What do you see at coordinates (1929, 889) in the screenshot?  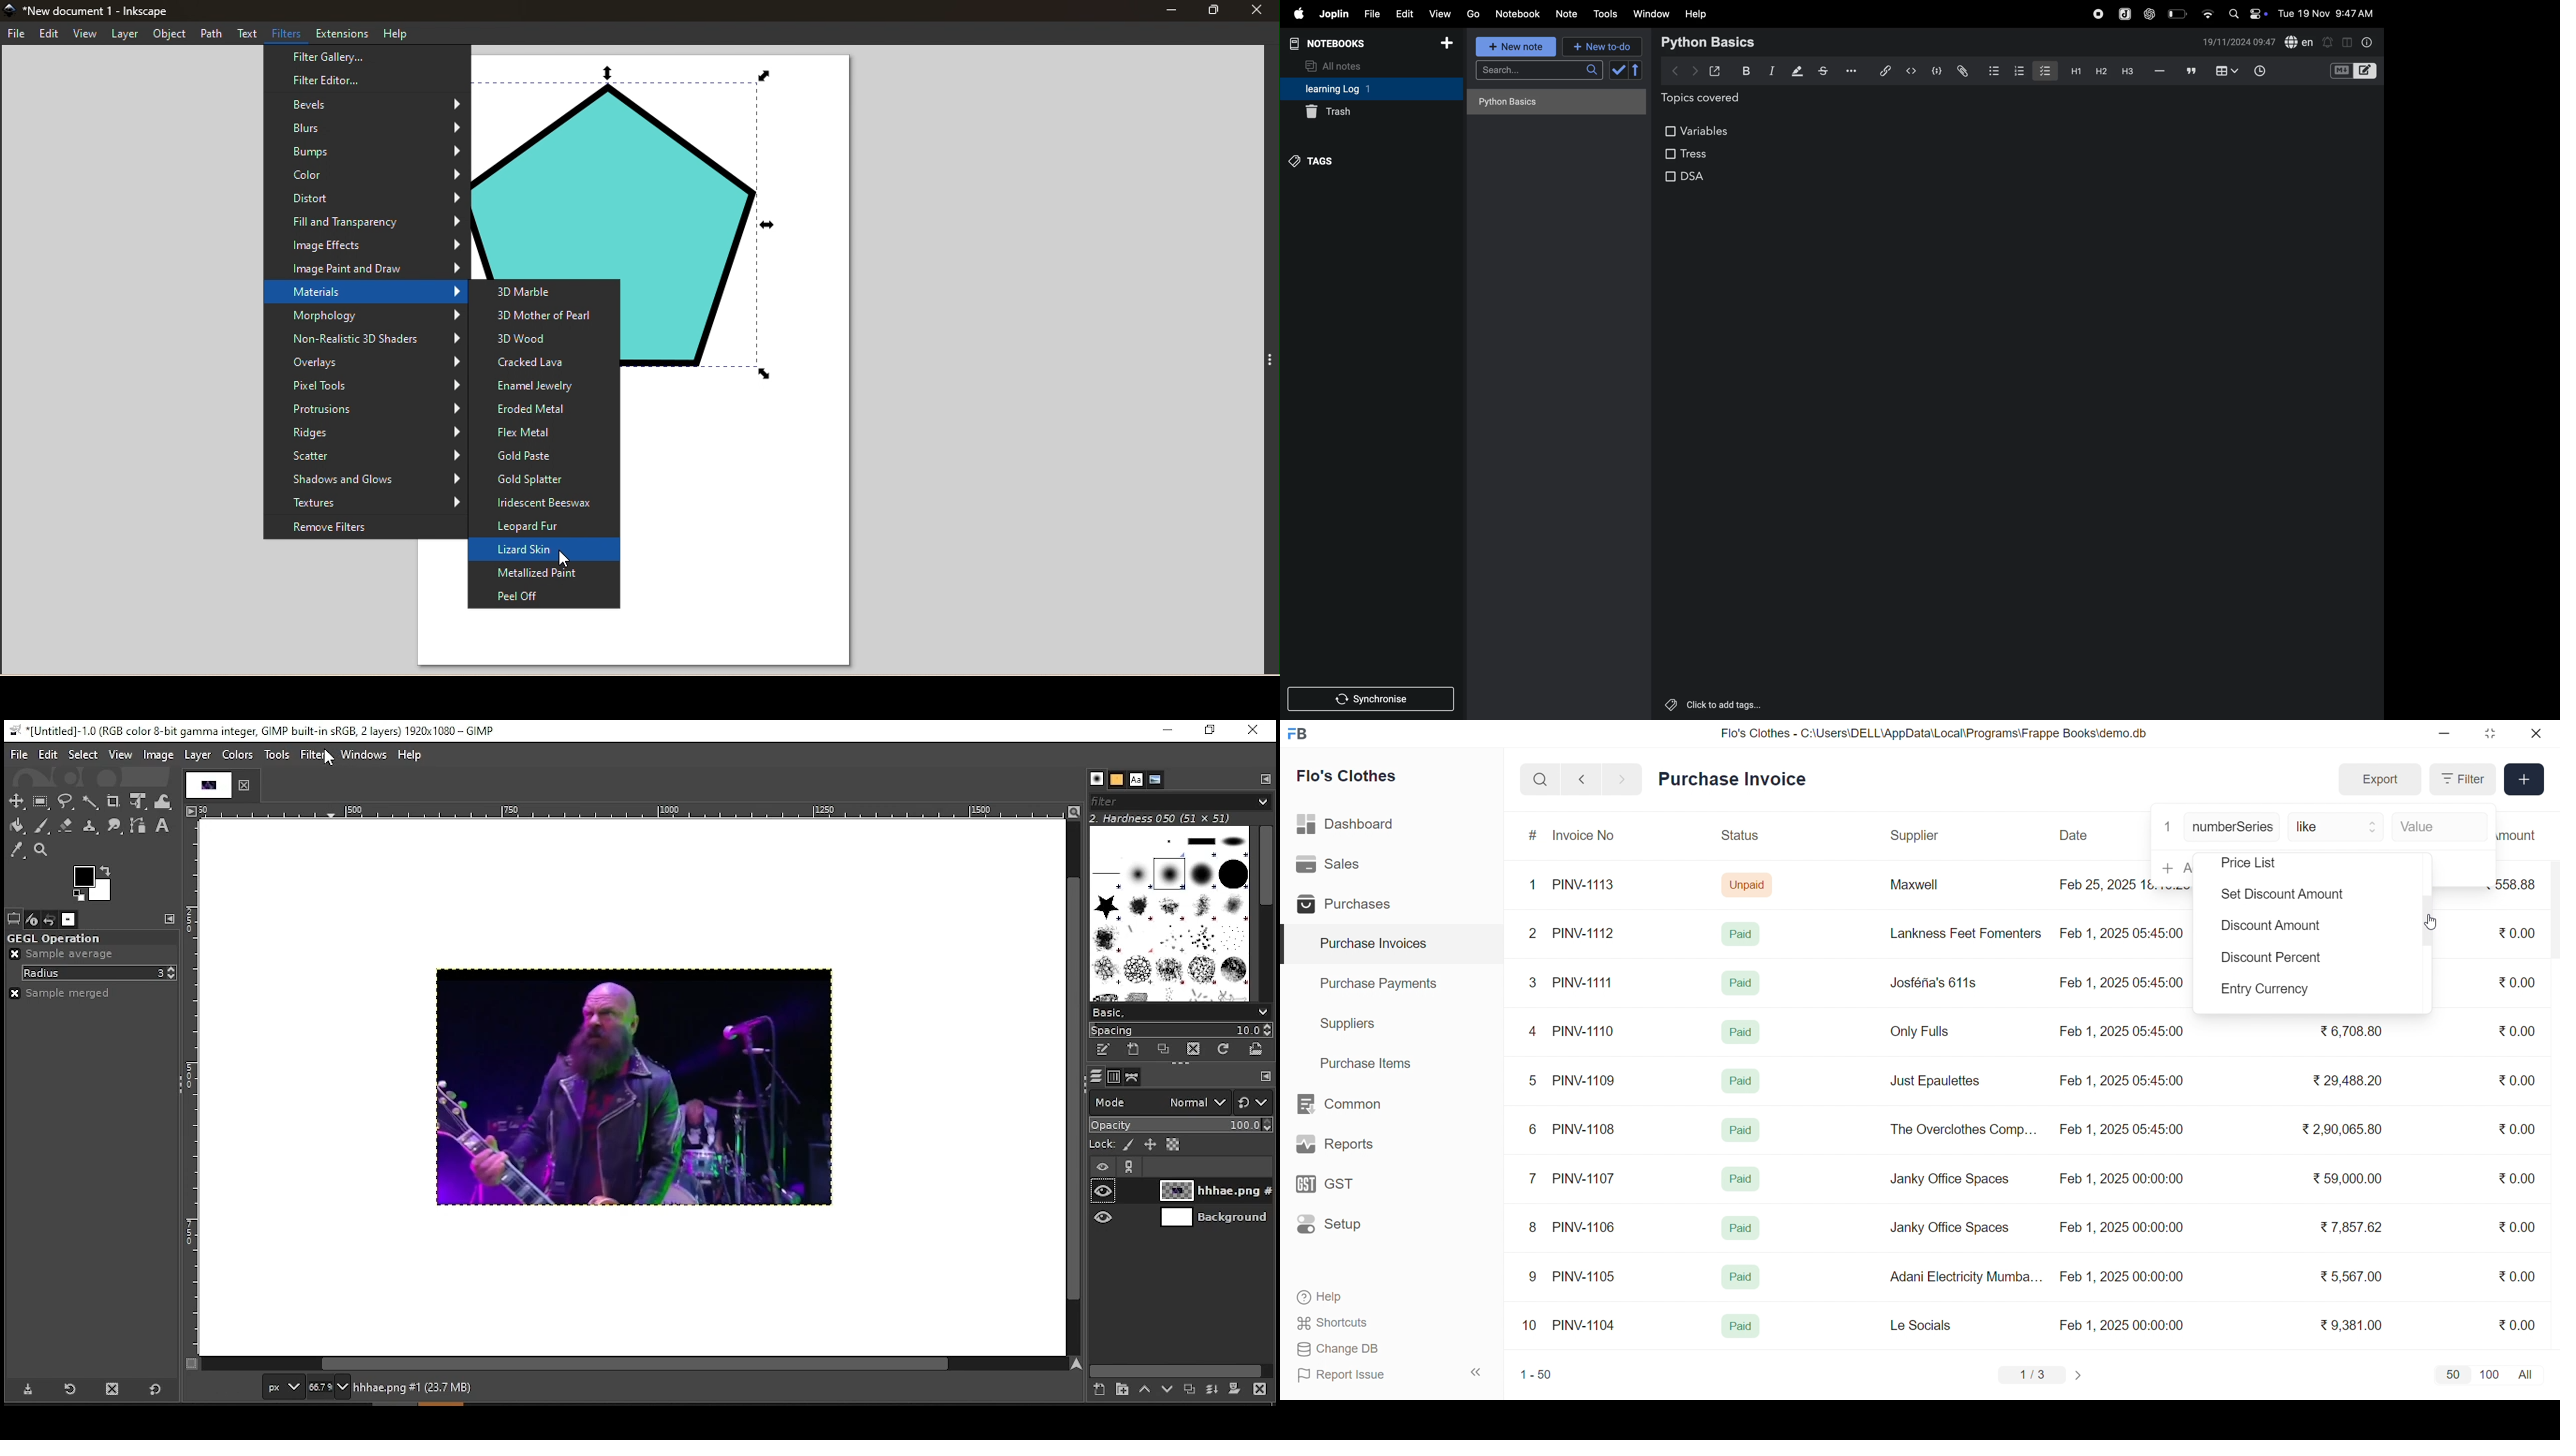 I see `Maxwell` at bounding box center [1929, 889].